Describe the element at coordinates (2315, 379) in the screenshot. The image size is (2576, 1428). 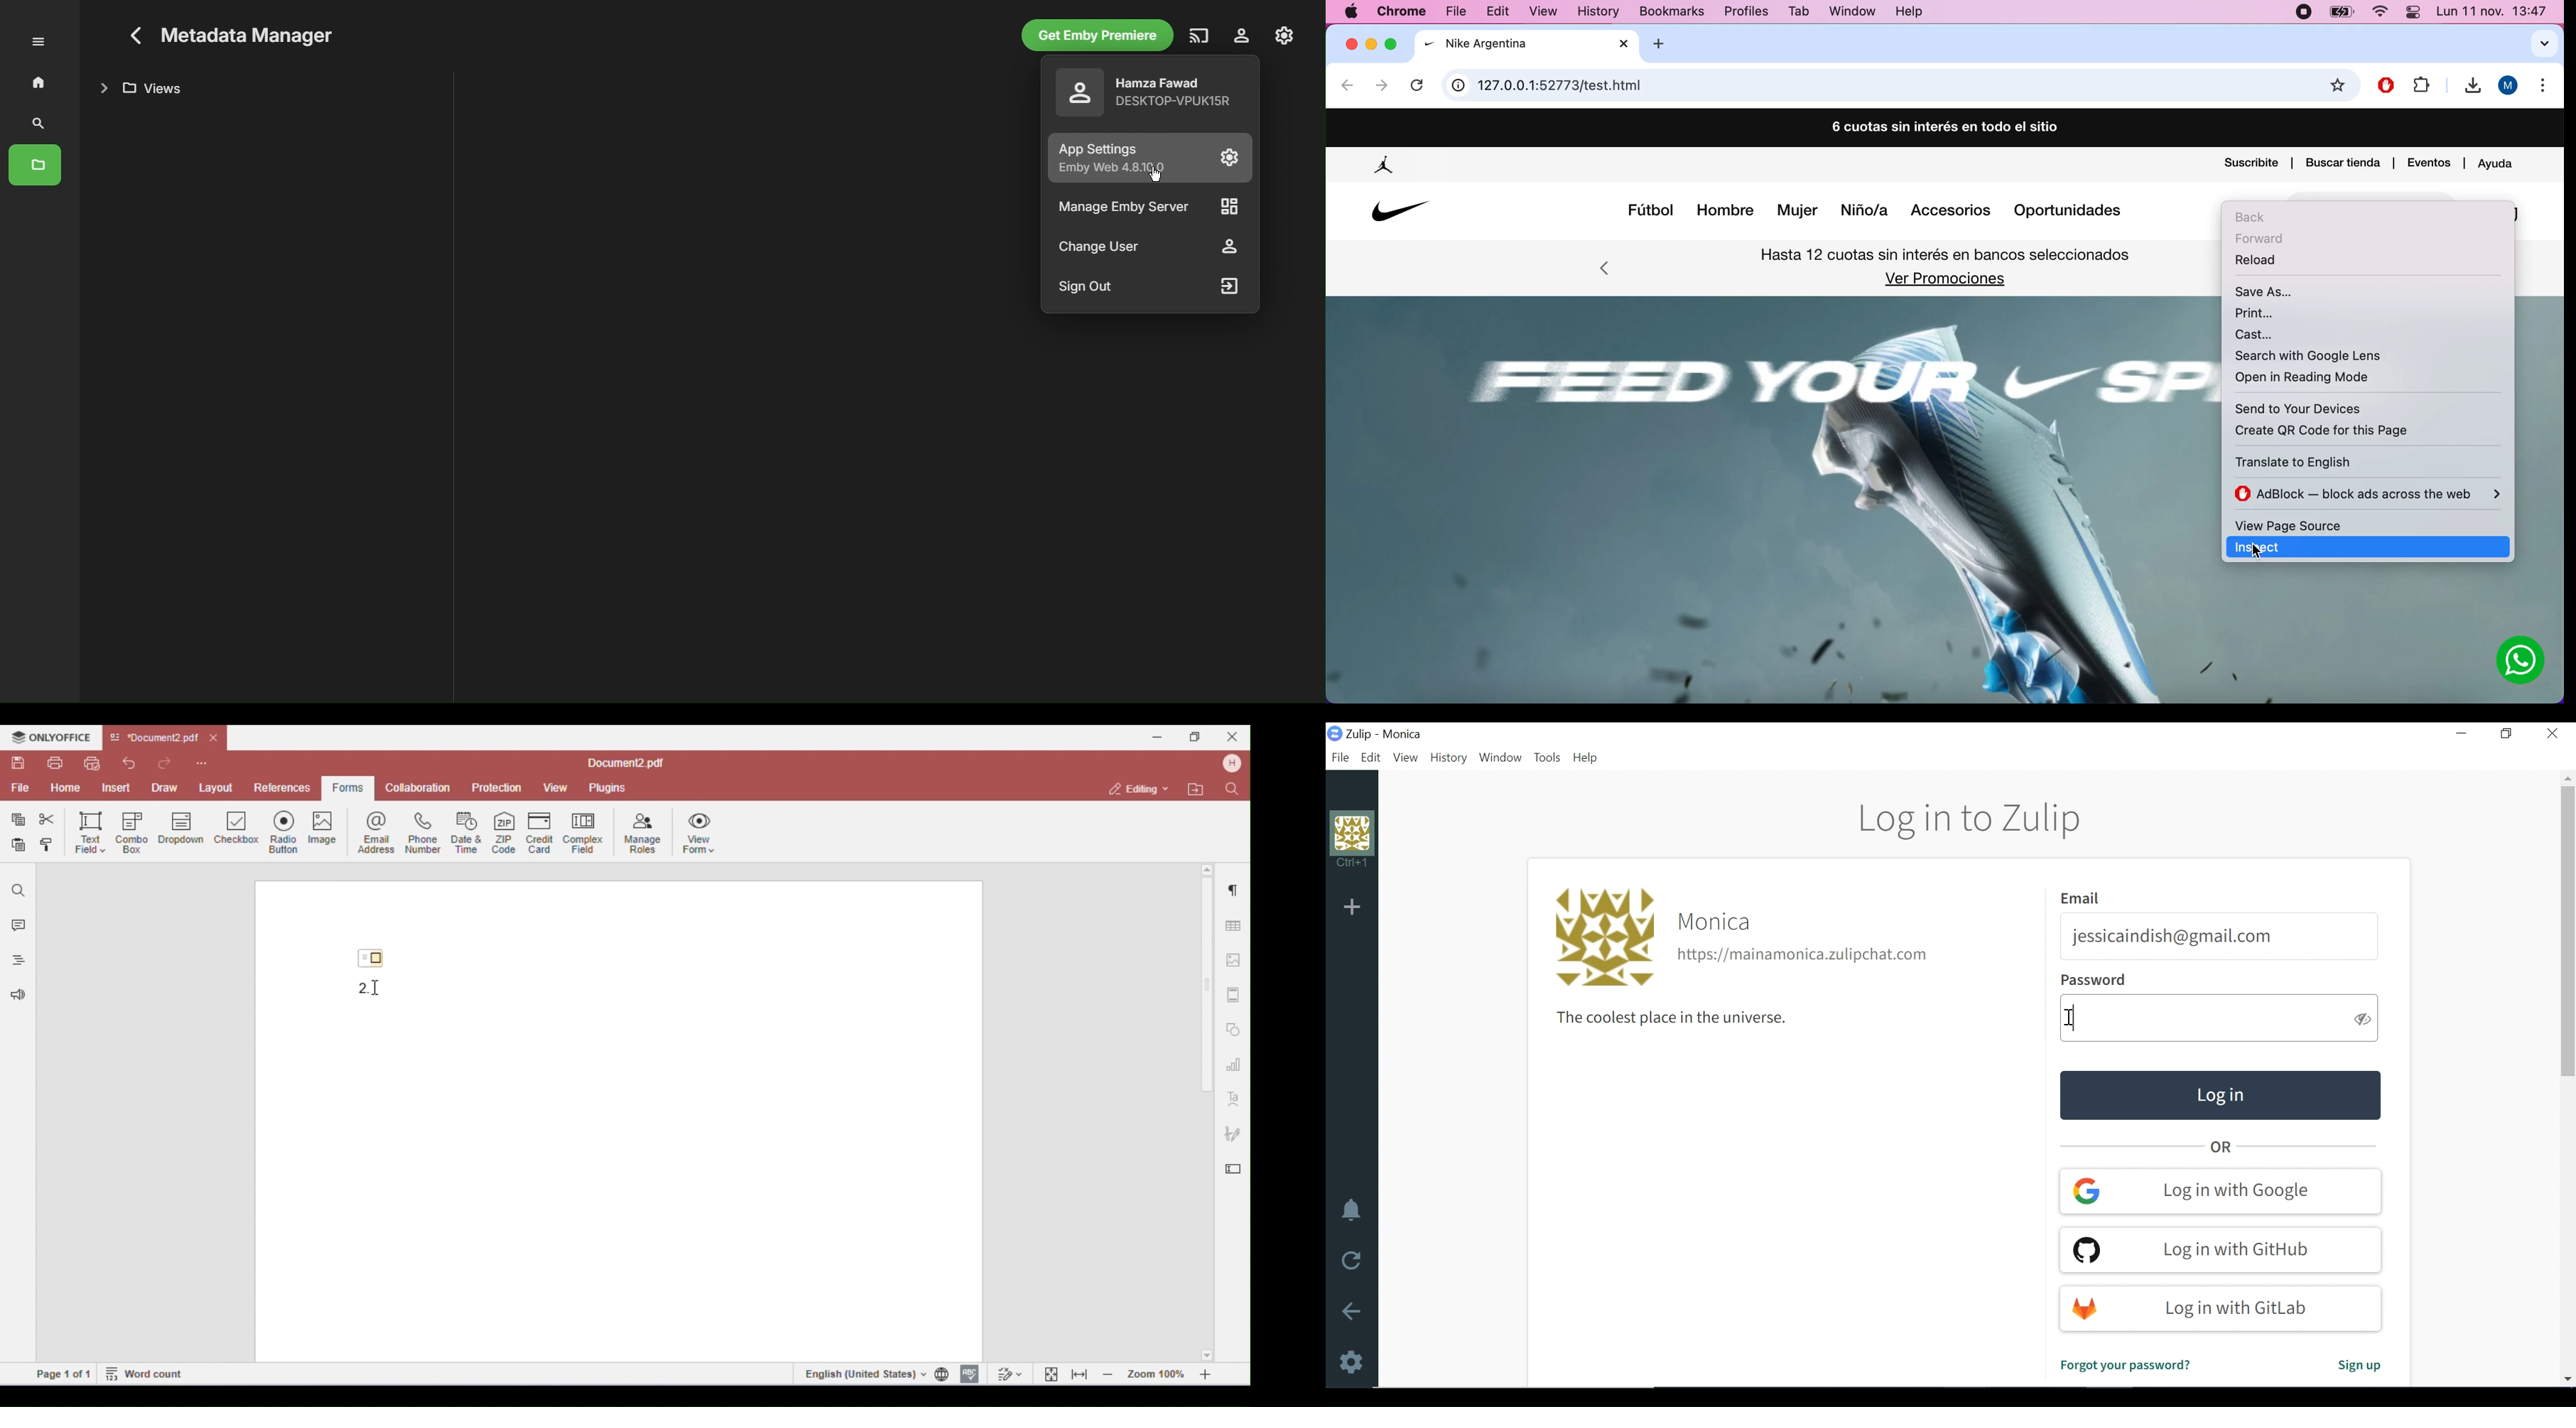
I see `open in reading mode` at that location.